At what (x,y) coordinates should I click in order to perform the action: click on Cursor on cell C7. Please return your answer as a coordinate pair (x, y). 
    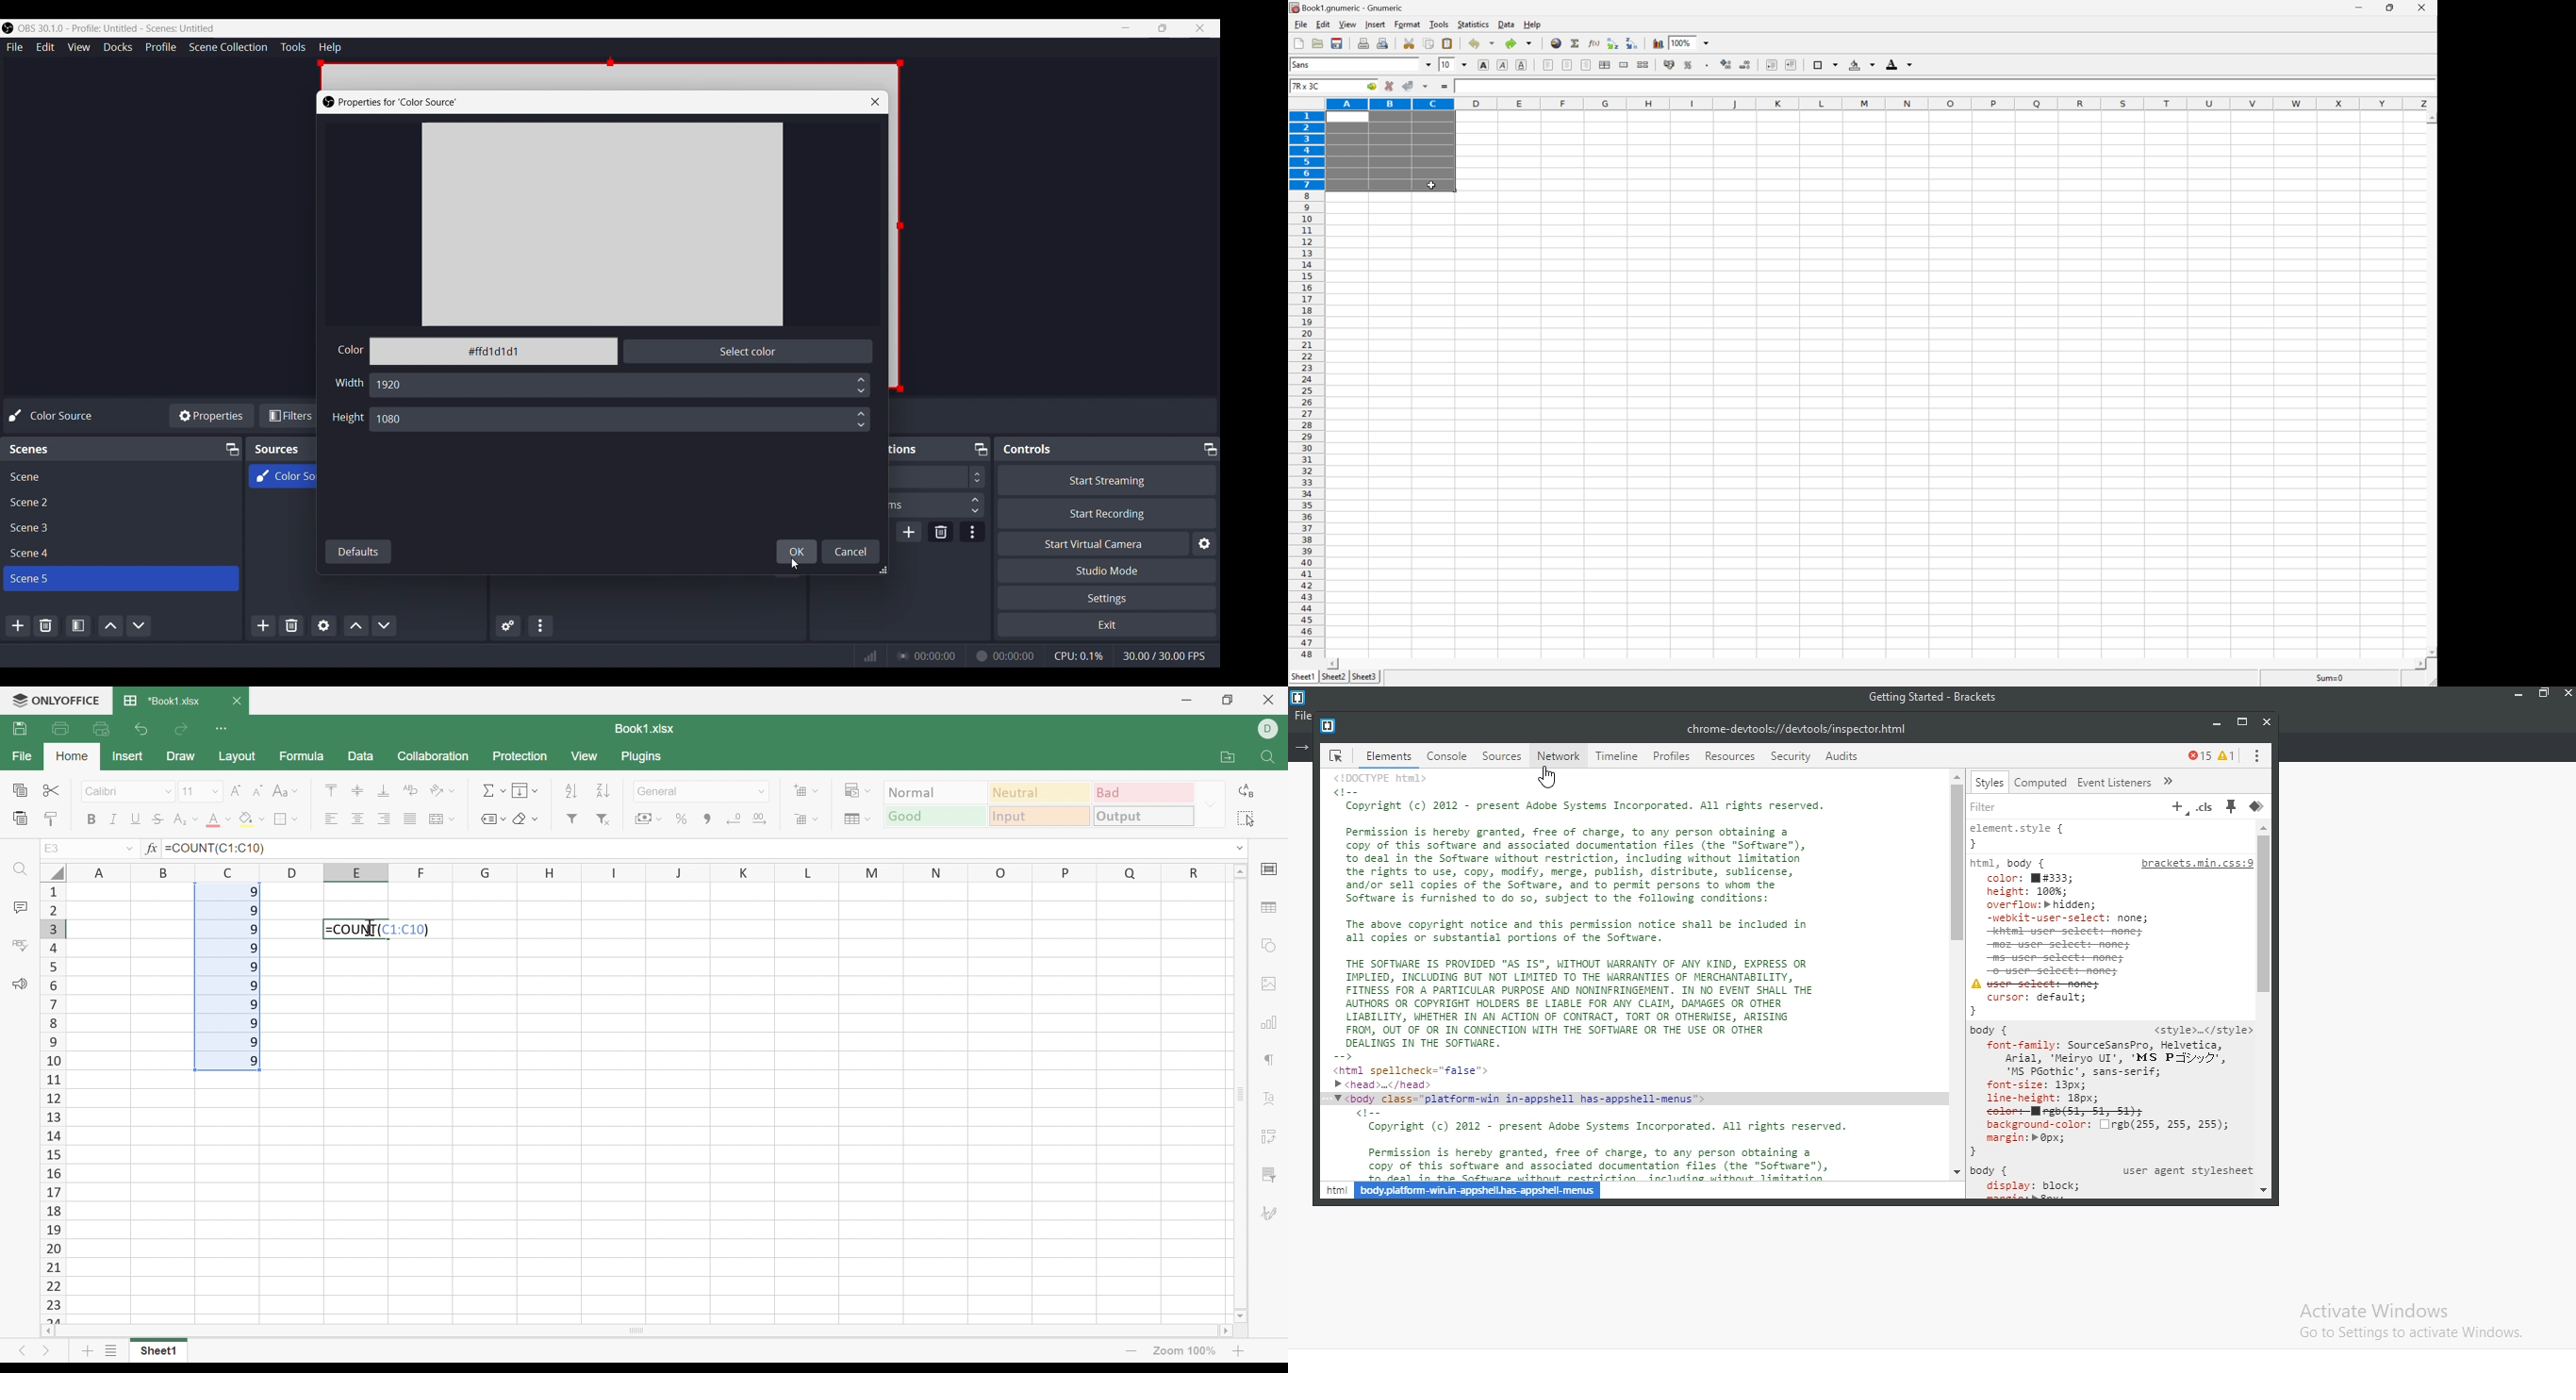
    Looking at the image, I should click on (1431, 185).